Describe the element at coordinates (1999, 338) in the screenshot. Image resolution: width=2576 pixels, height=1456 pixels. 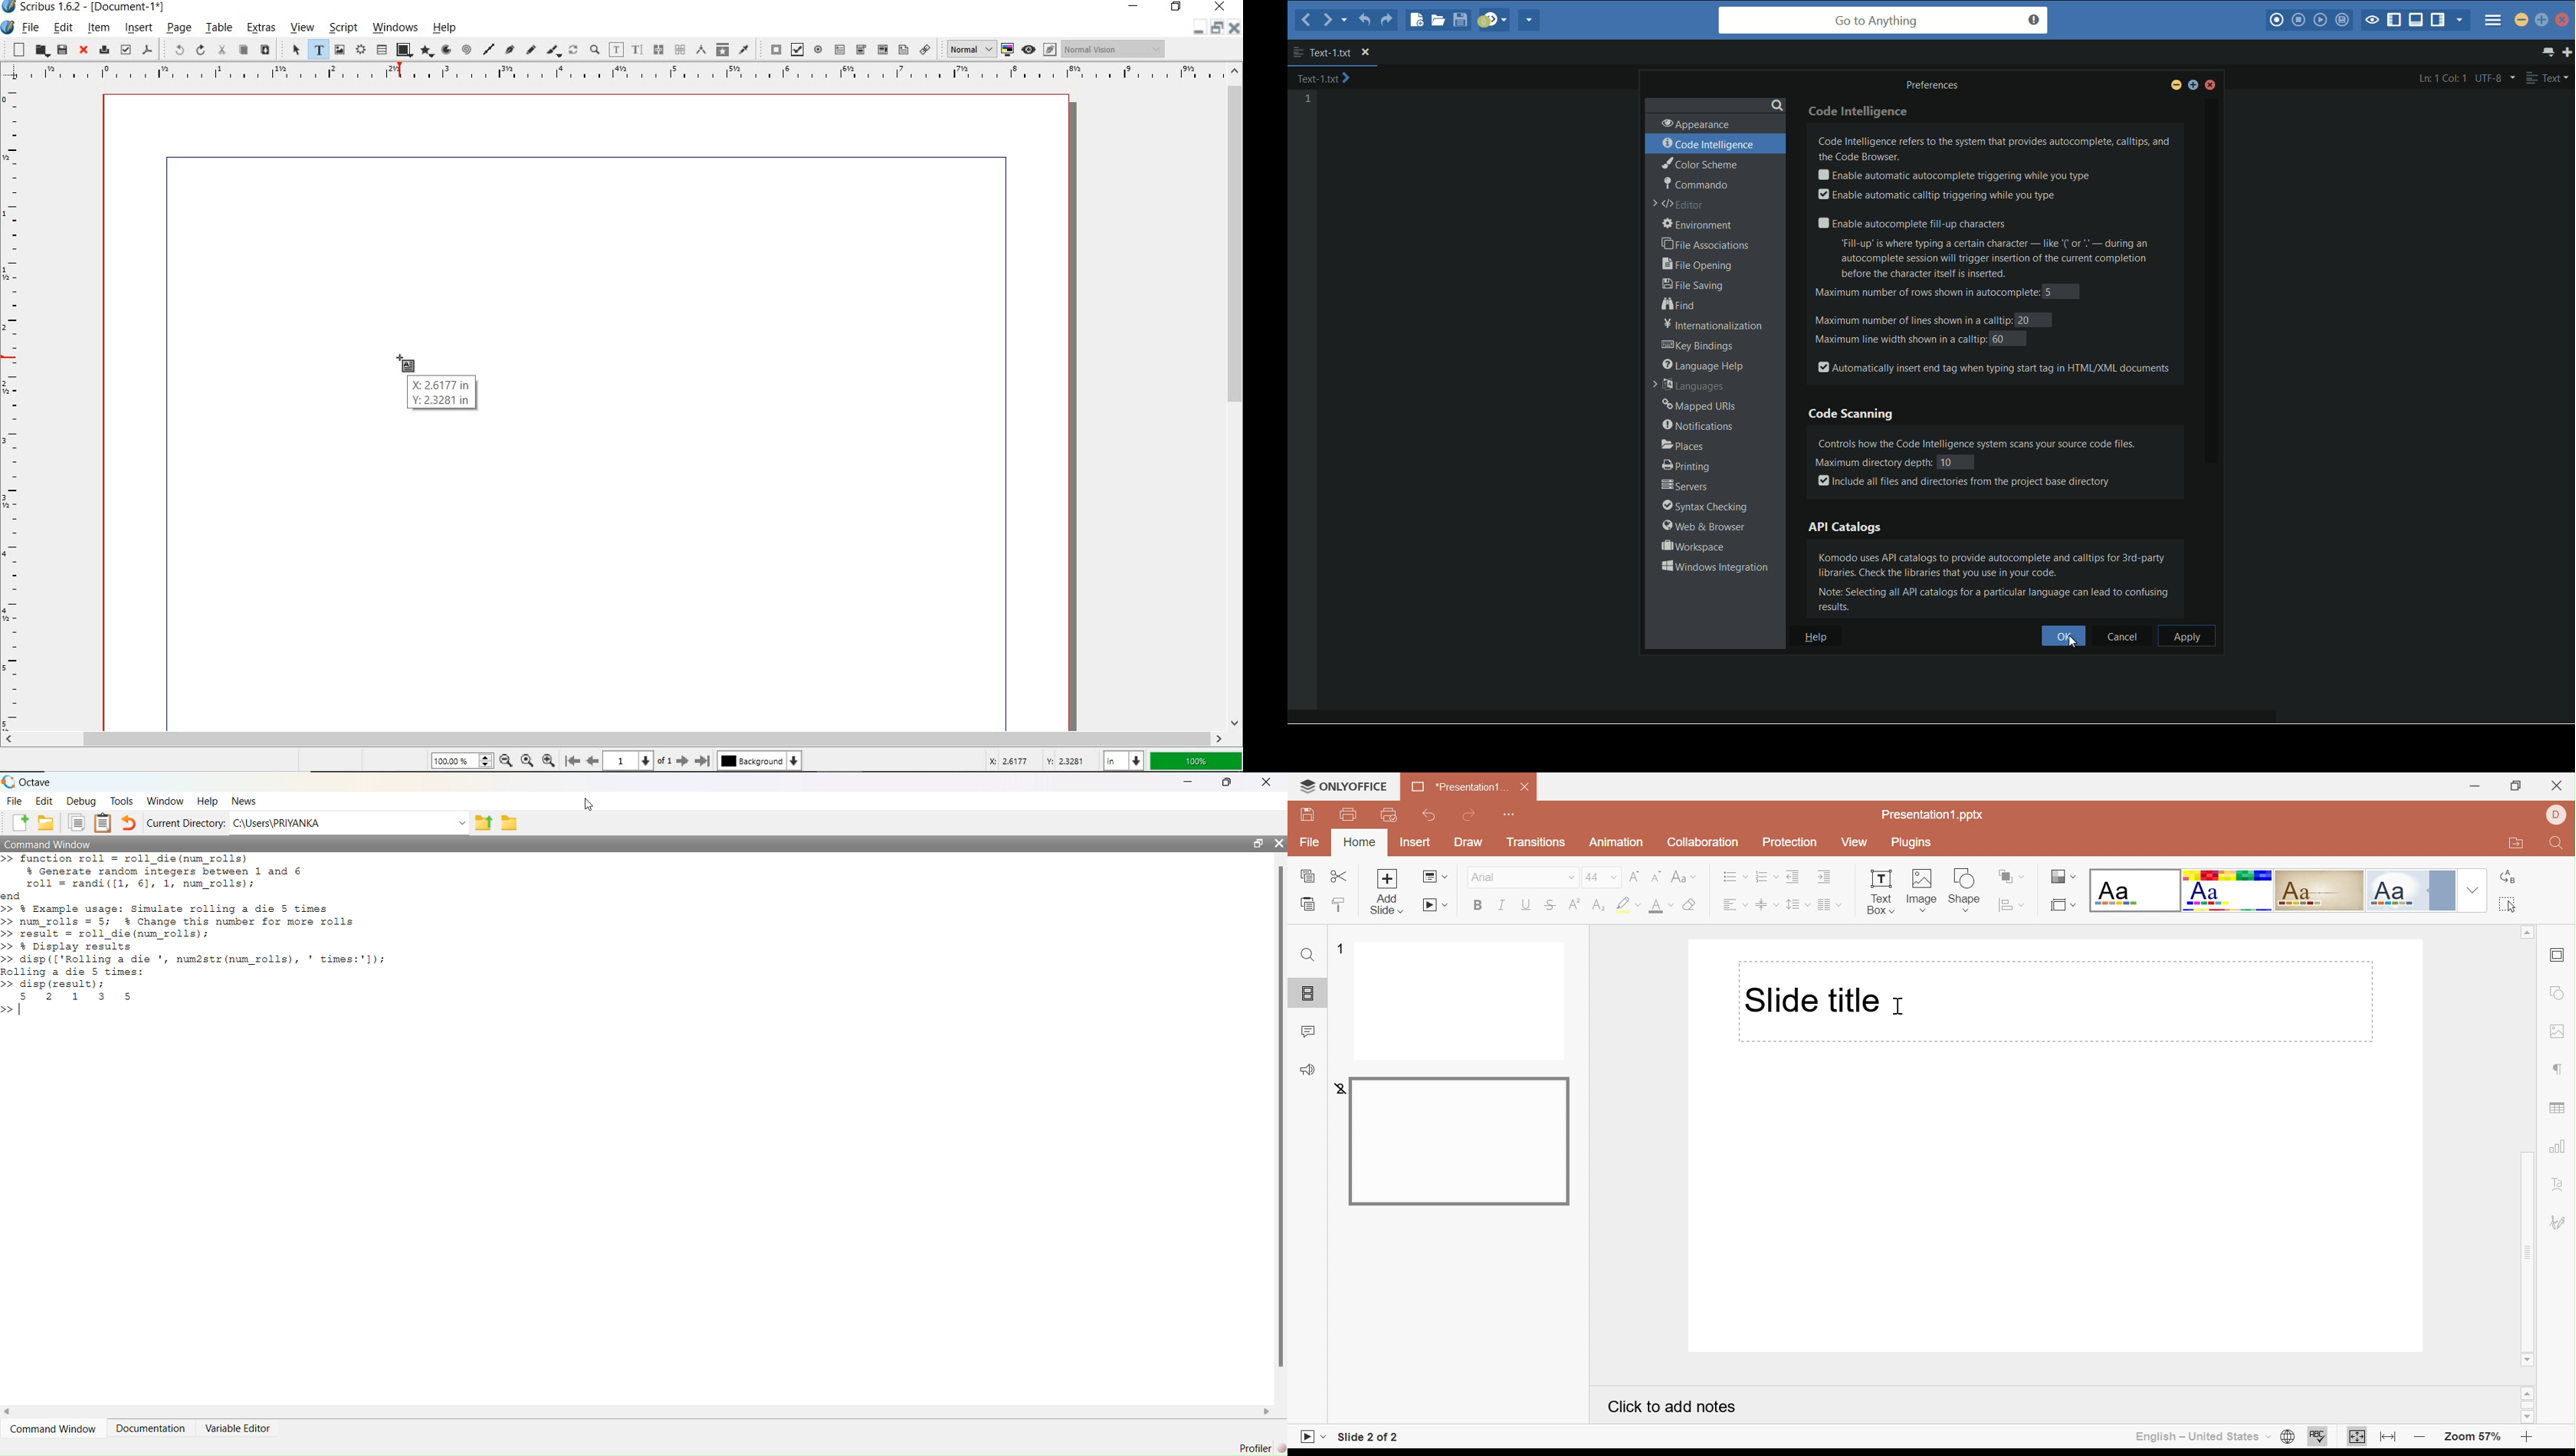
I see `60` at that location.